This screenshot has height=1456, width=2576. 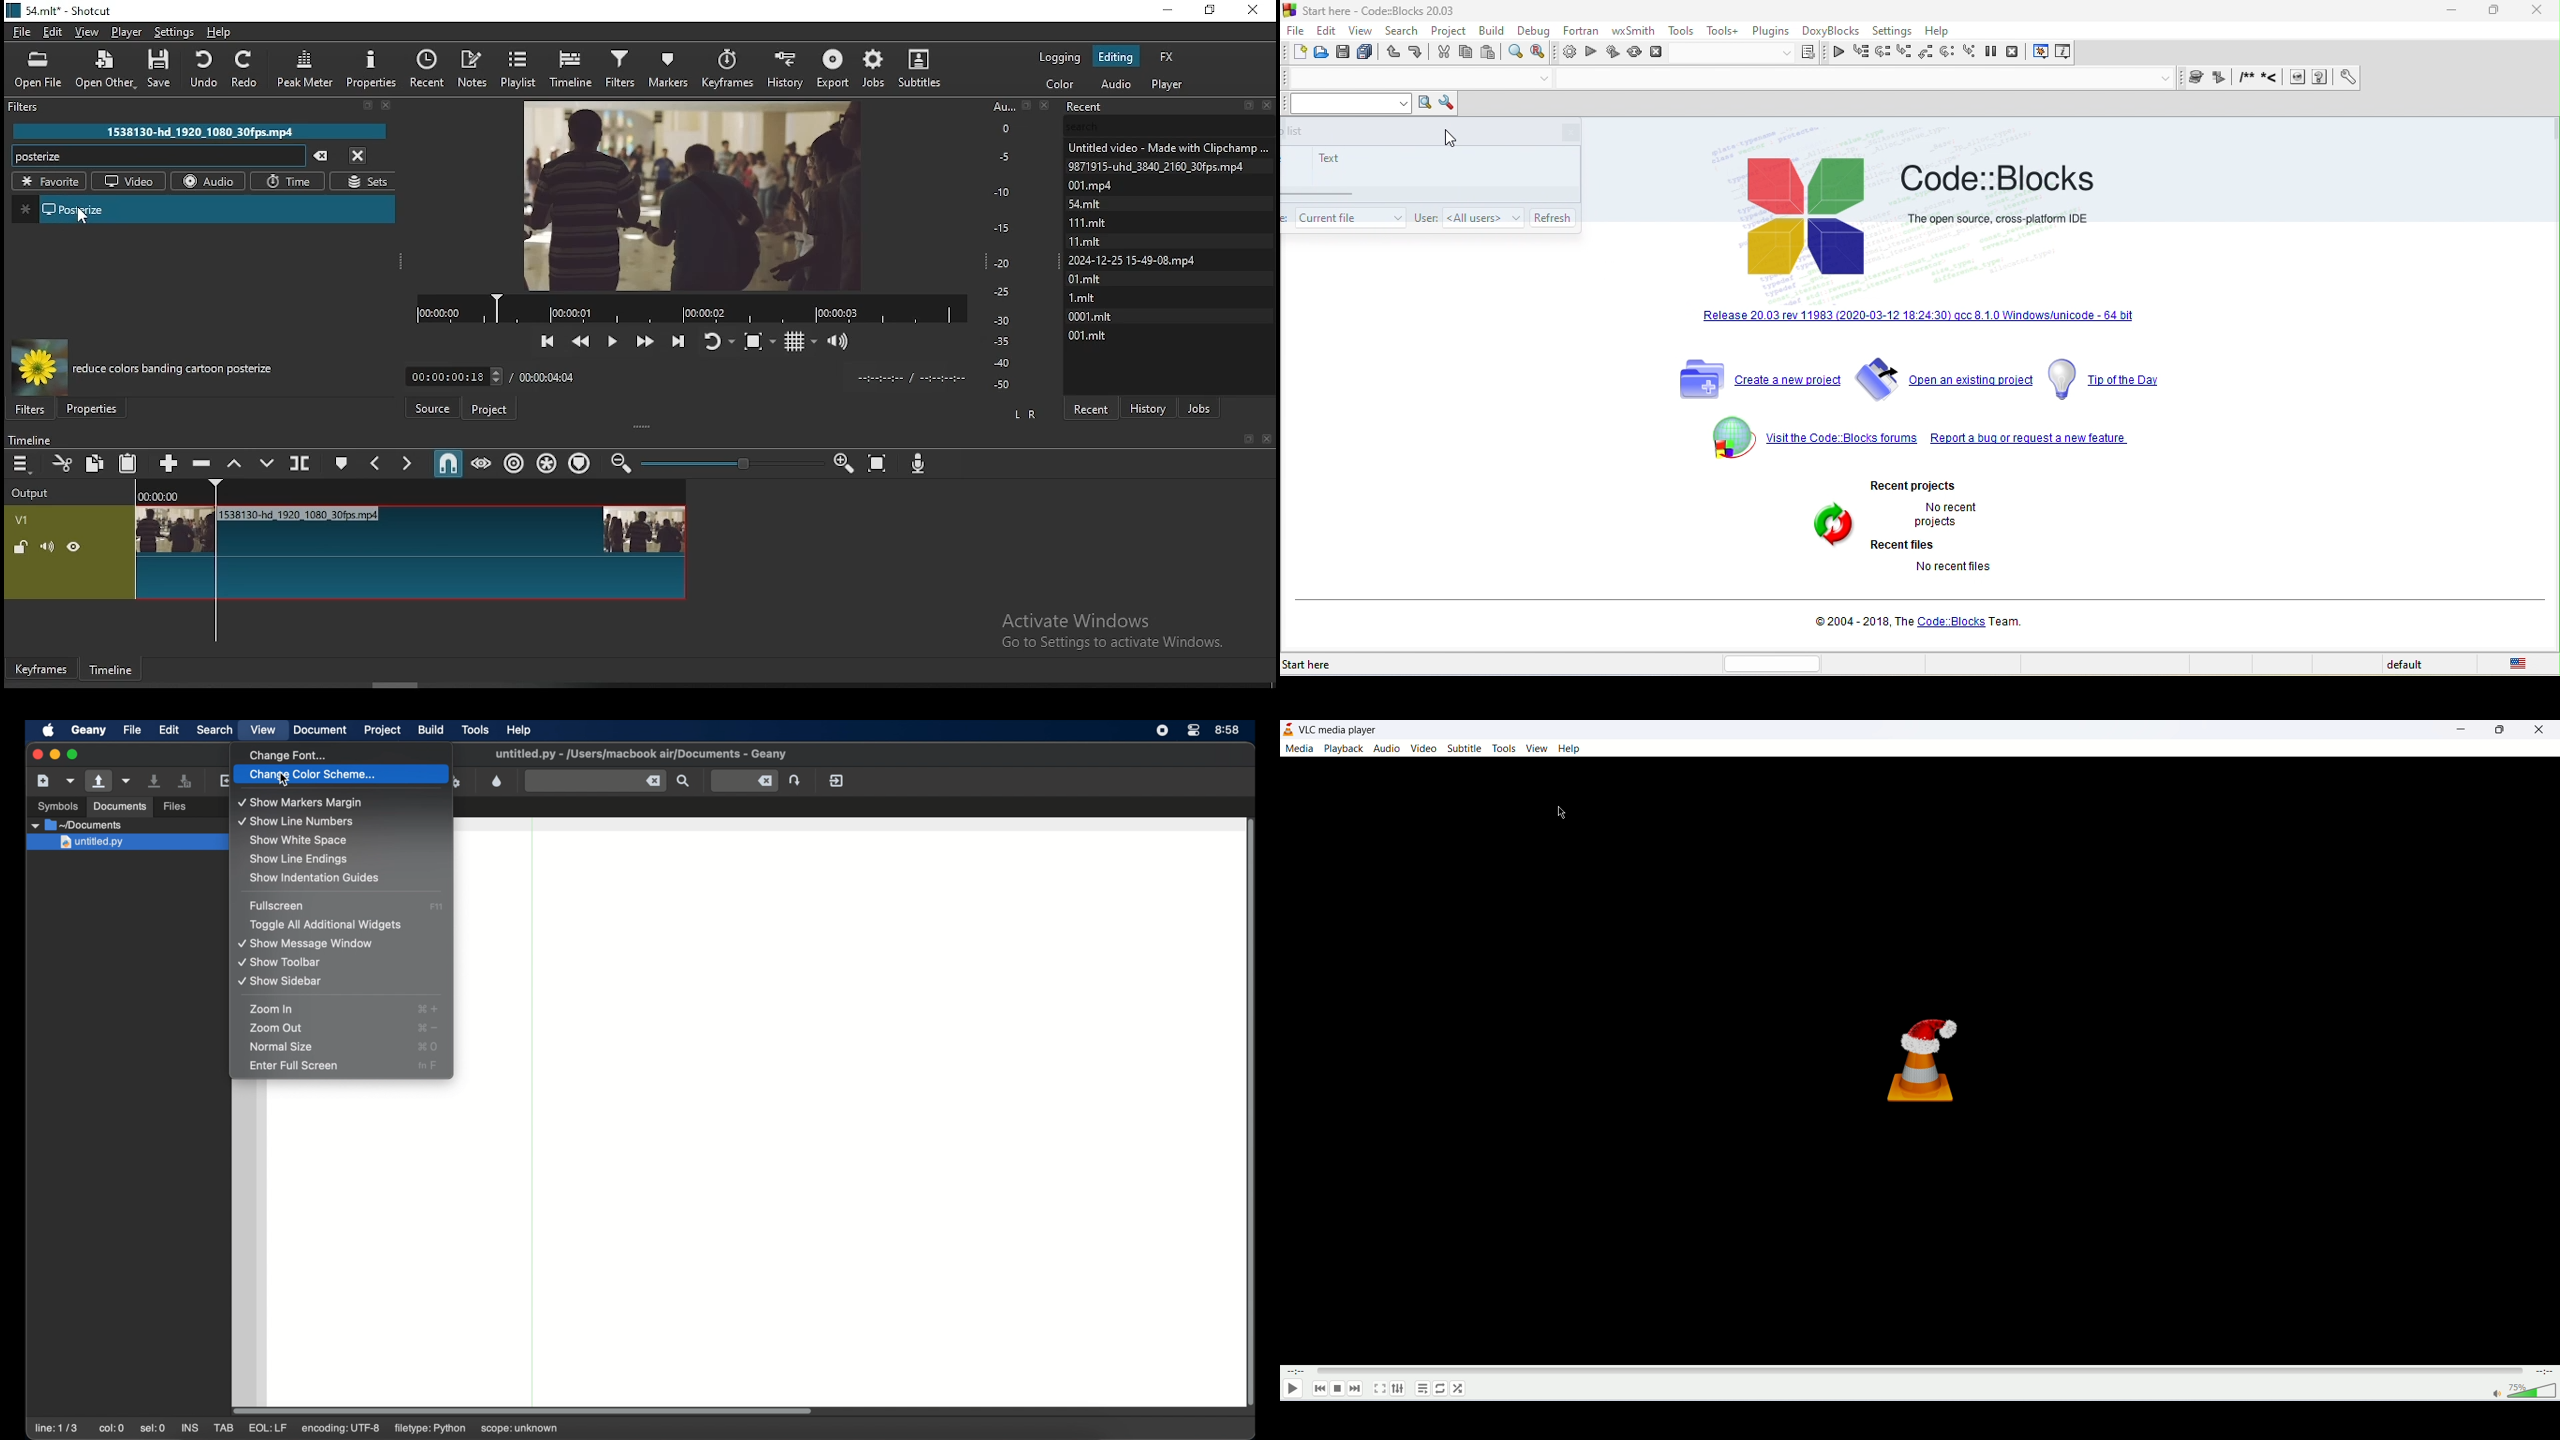 What do you see at coordinates (1316, 1389) in the screenshot?
I see `previous` at bounding box center [1316, 1389].